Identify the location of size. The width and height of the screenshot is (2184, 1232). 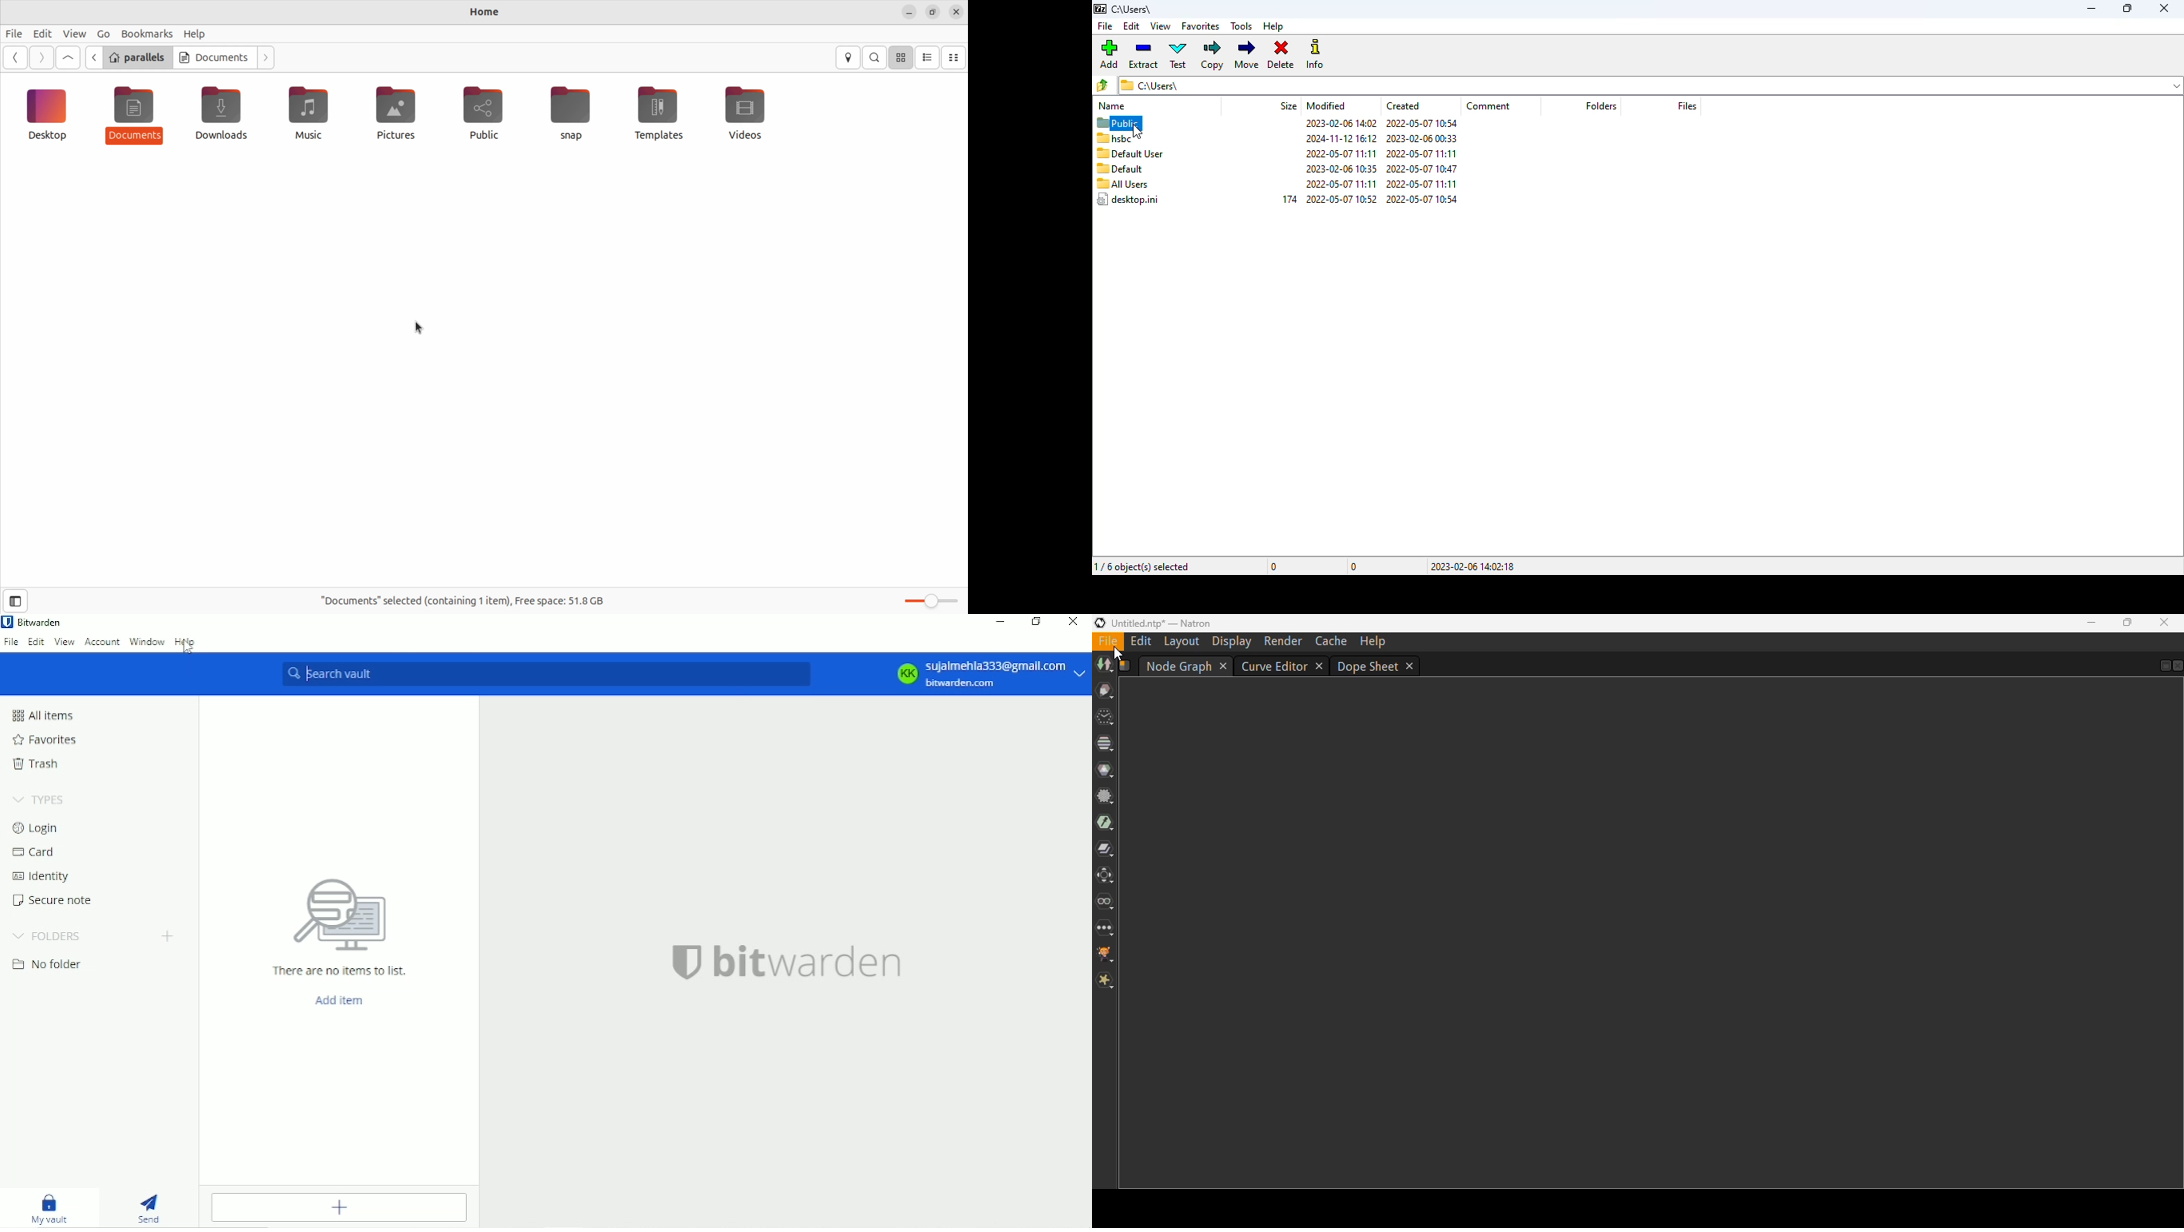
(1288, 106).